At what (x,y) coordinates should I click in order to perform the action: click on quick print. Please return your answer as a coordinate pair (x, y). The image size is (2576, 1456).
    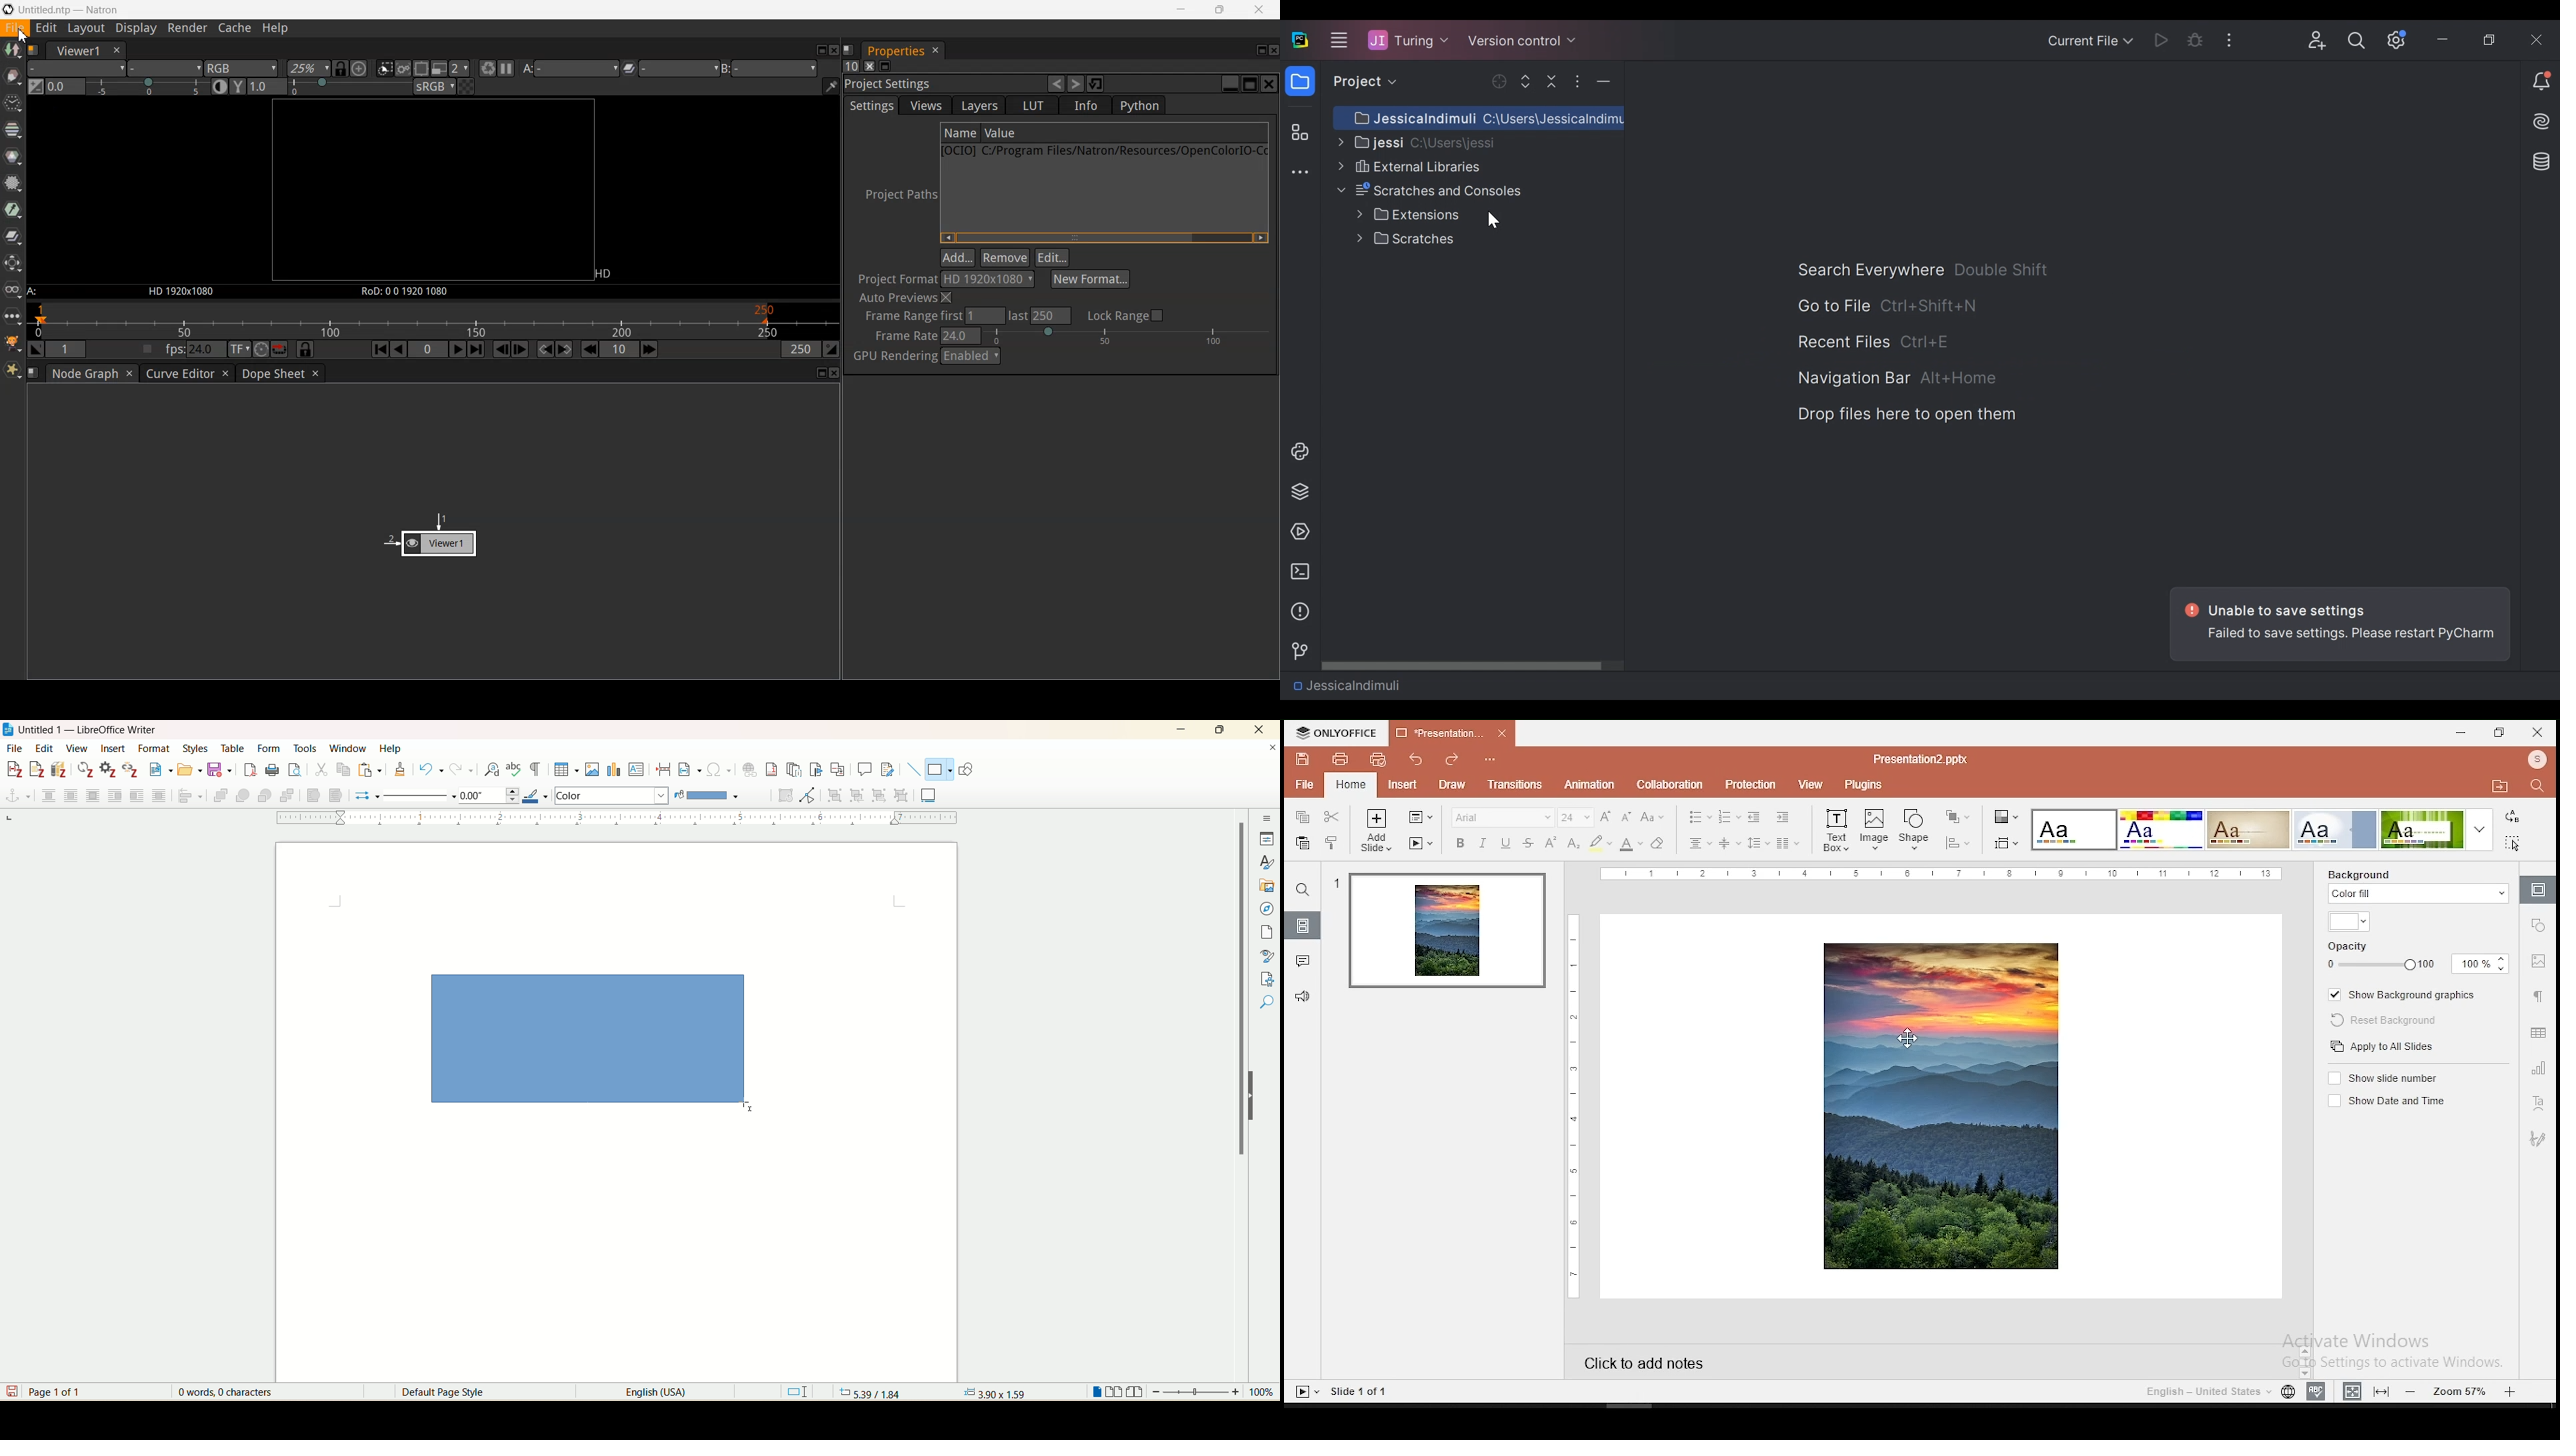
    Looking at the image, I should click on (1380, 760).